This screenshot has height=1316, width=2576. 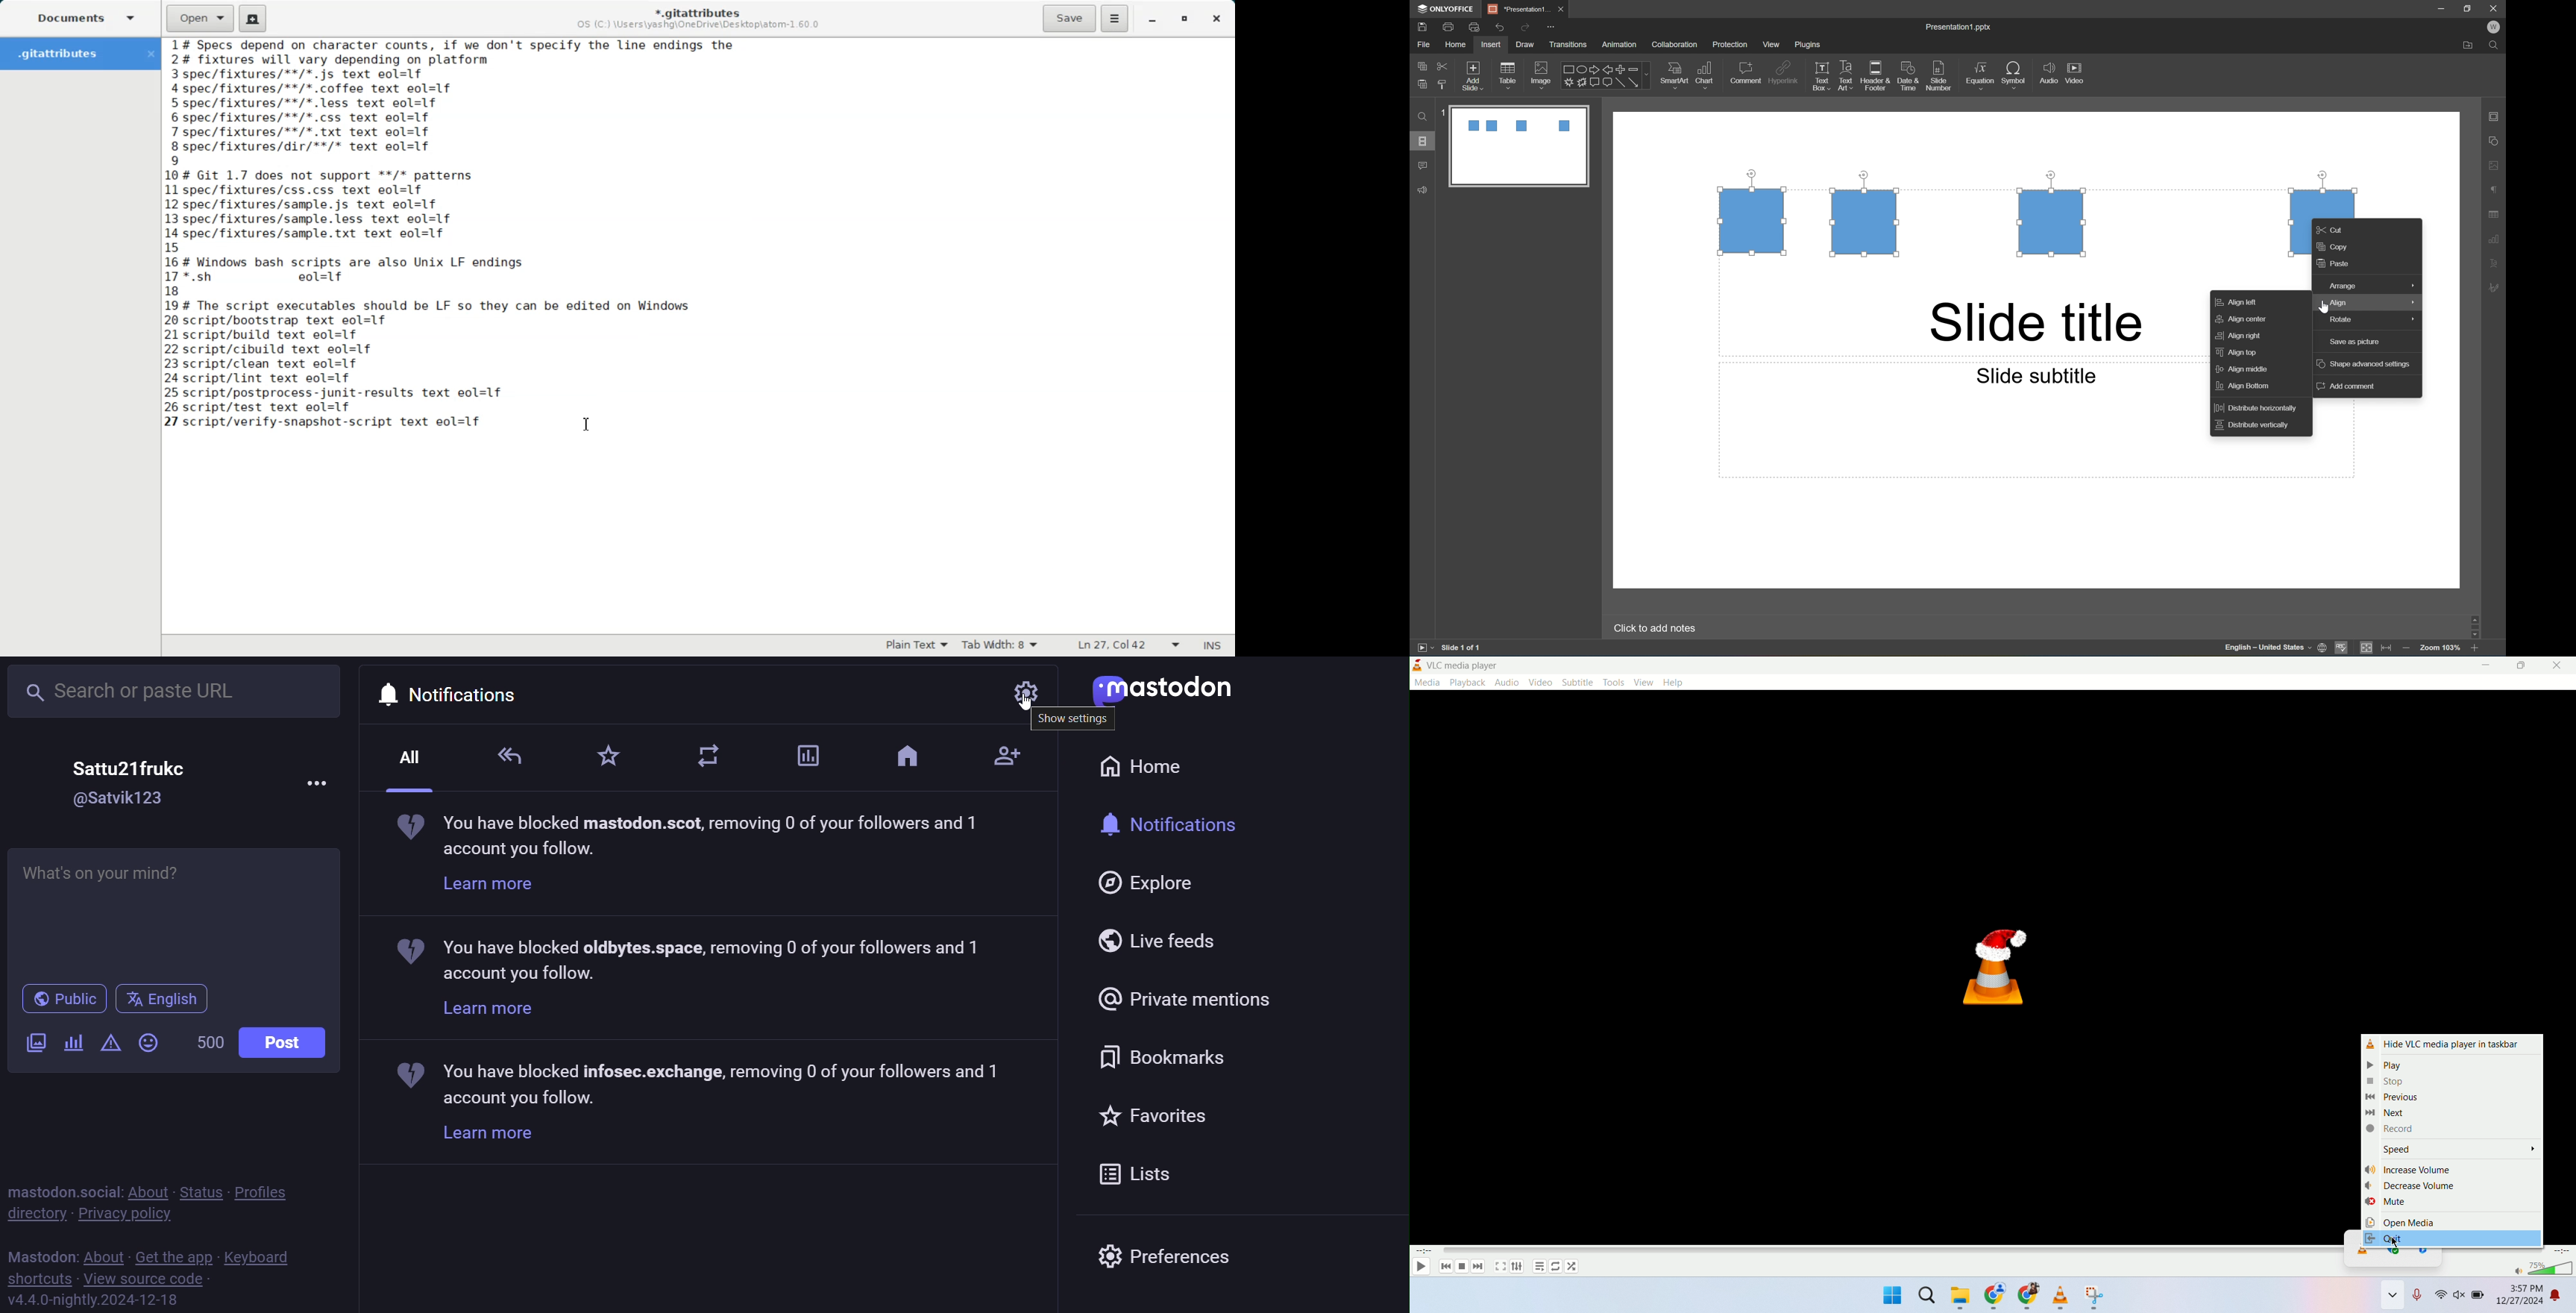 What do you see at coordinates (260, 1257) in the screenshot?
I see `keyboard` at bounding box center [260, 1257].